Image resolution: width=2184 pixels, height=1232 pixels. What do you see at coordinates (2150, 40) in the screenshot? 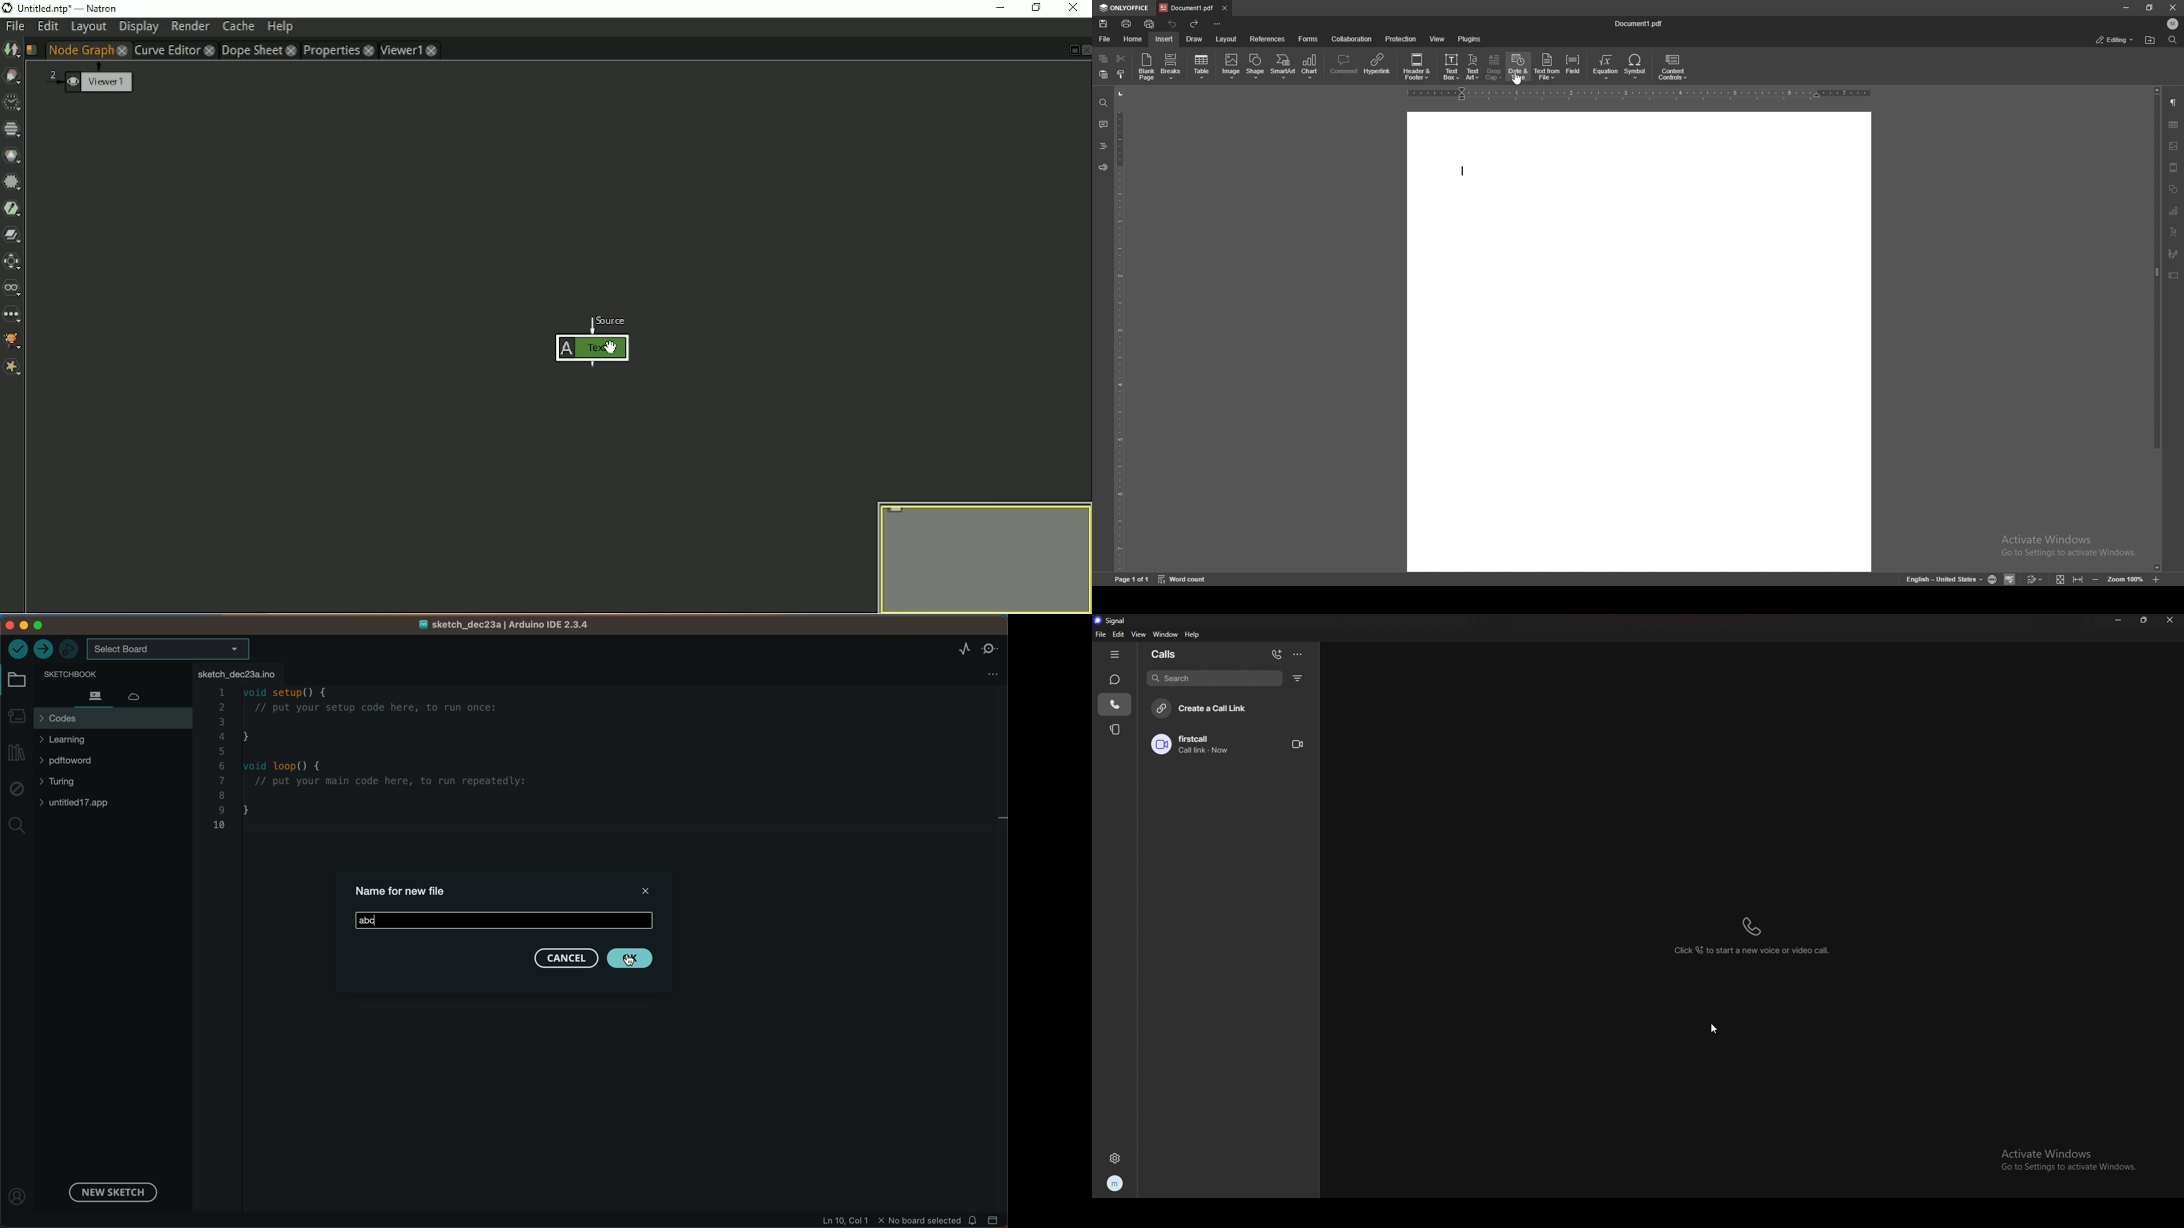
I see `find in folder` at bounding box center [2150, 40].